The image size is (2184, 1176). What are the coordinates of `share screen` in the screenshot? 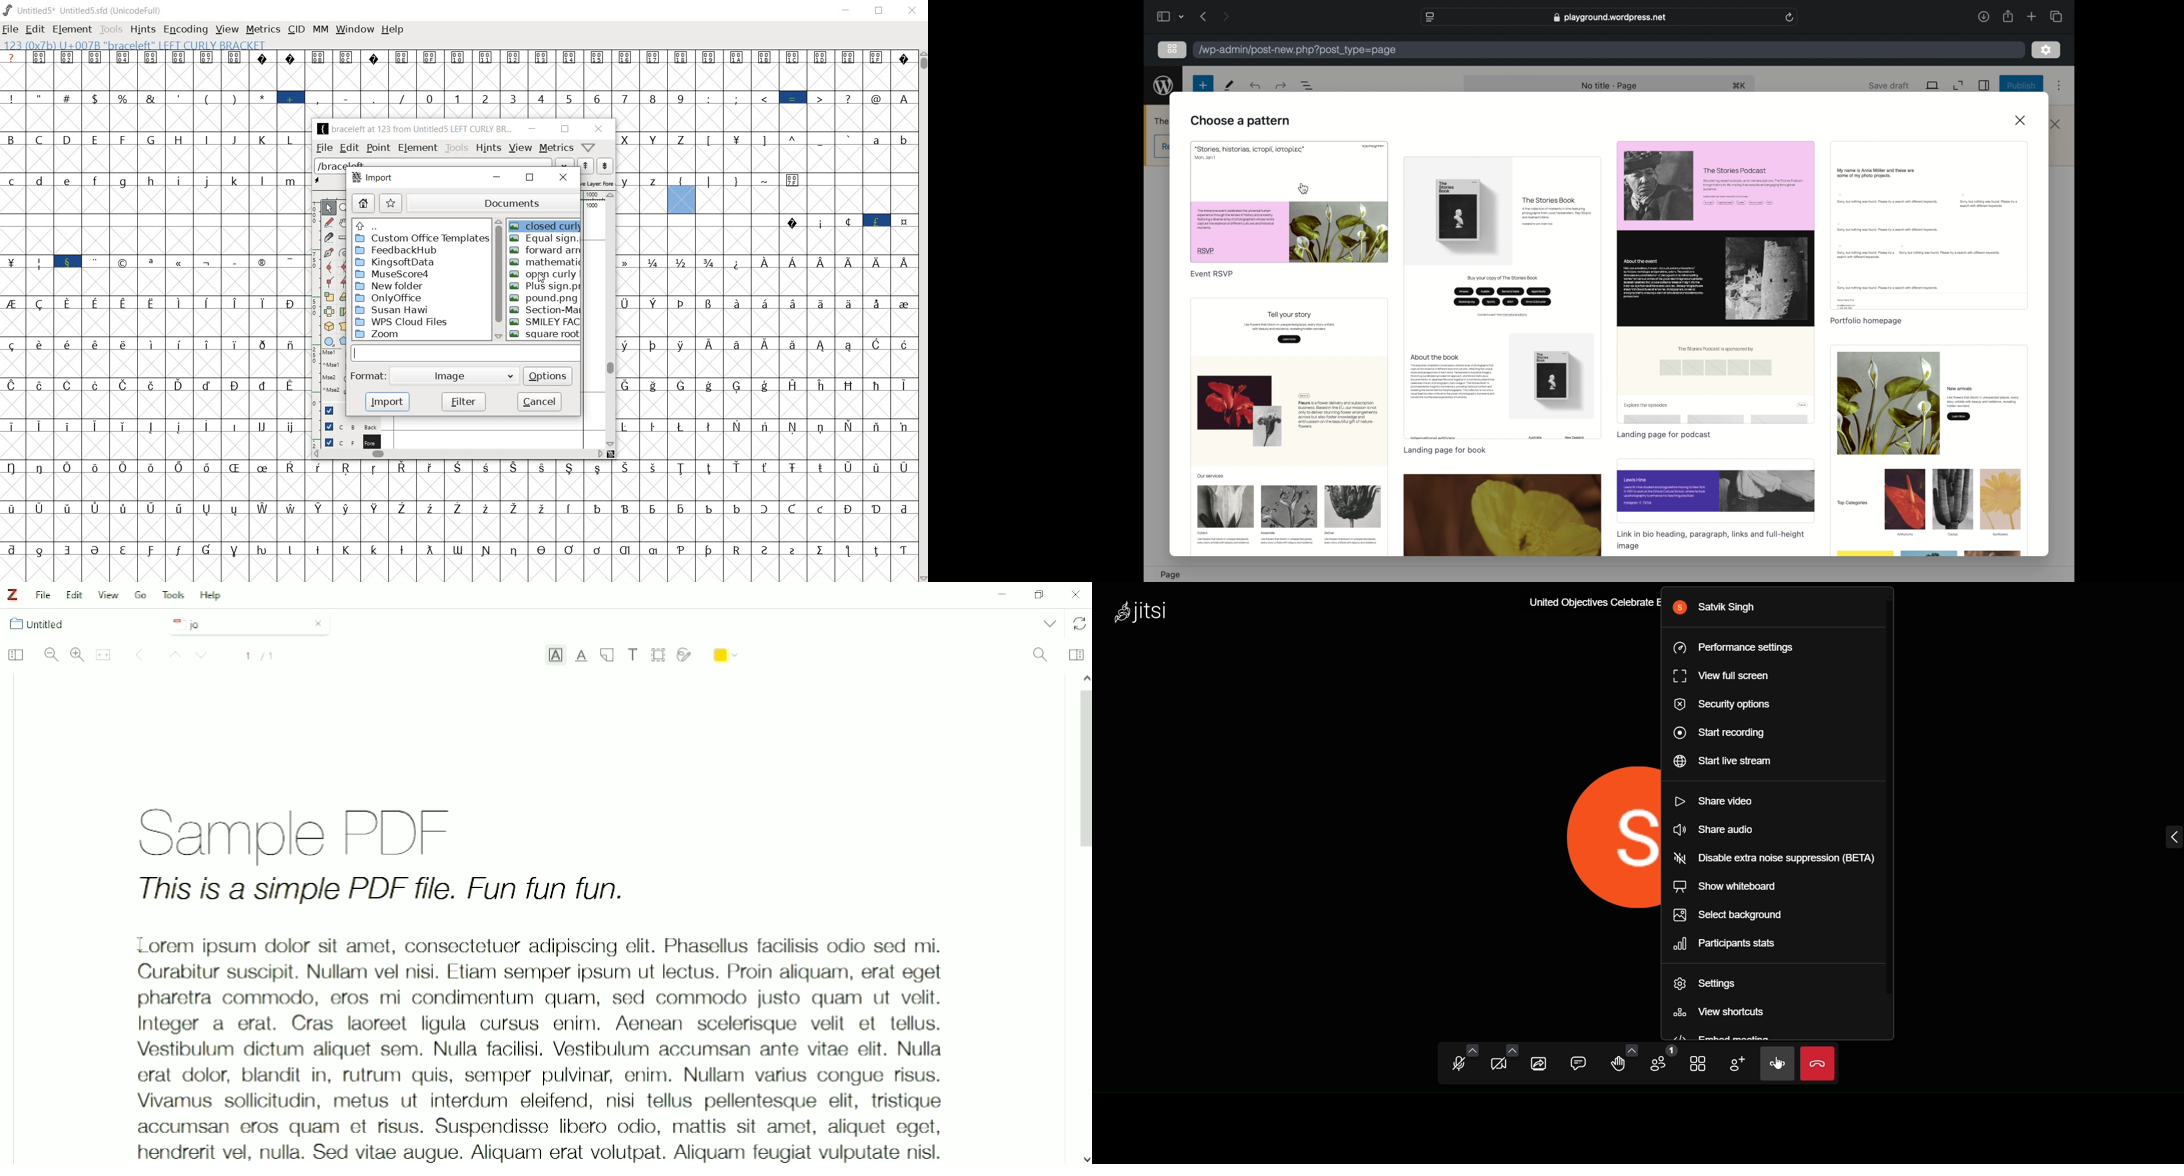 It's located at (1540, 1065).